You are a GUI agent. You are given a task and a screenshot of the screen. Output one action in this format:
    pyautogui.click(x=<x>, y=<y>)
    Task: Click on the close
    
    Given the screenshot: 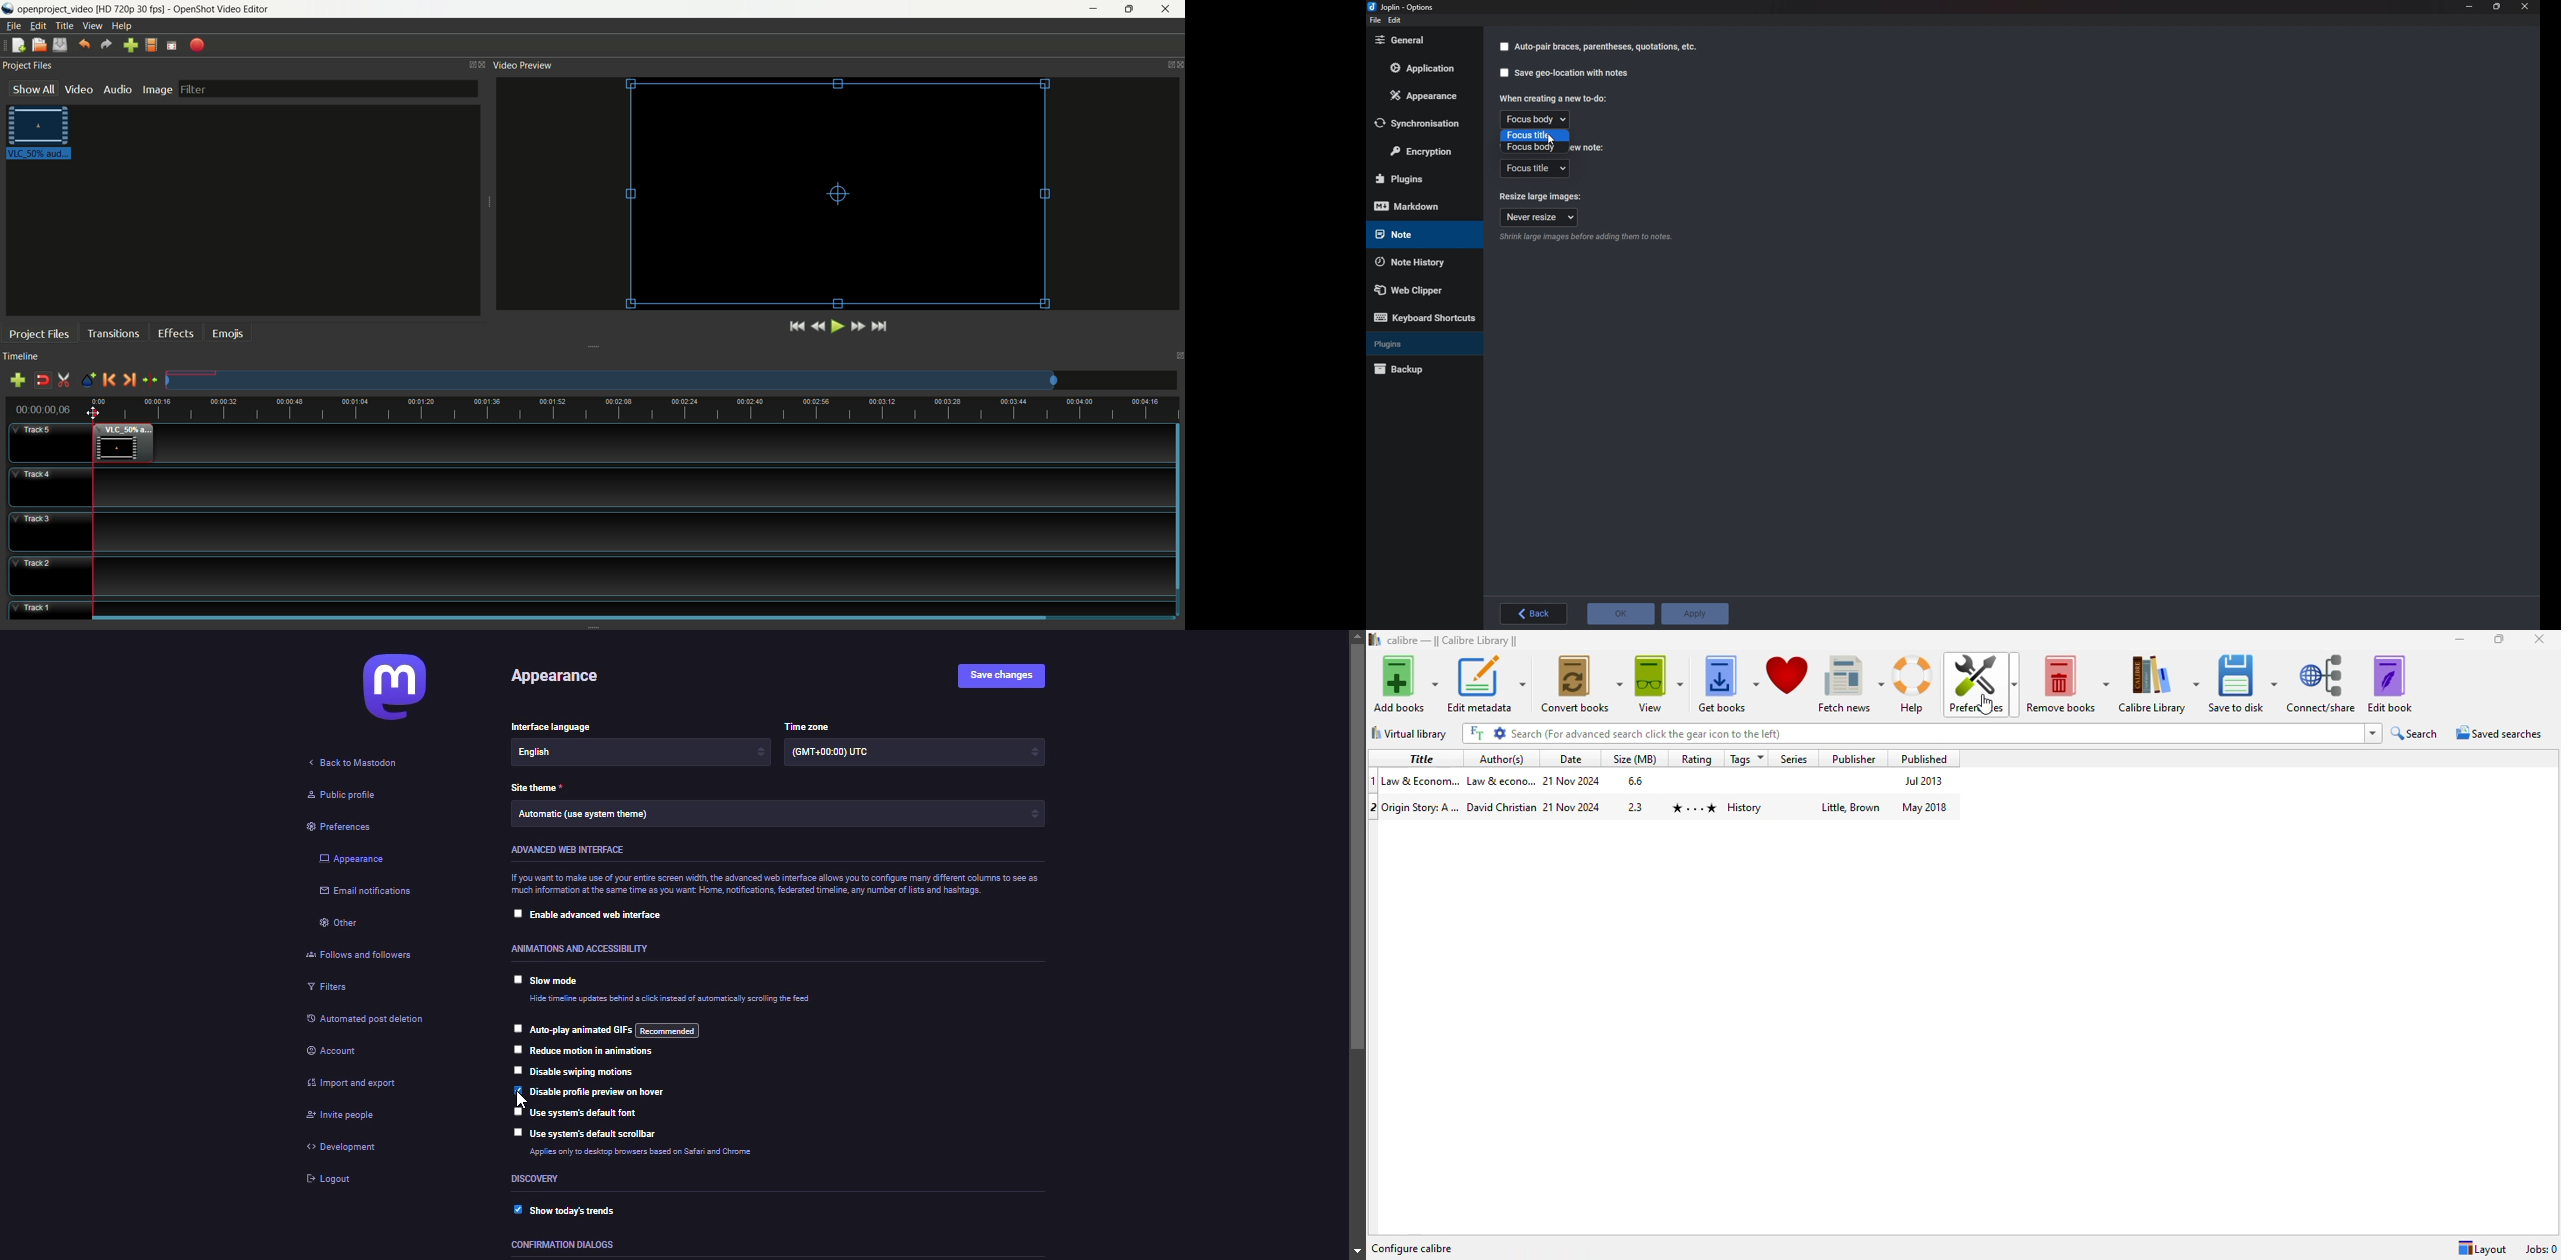 What is the action you would take?
    pyautogui.click(x=2524, y=6)
    